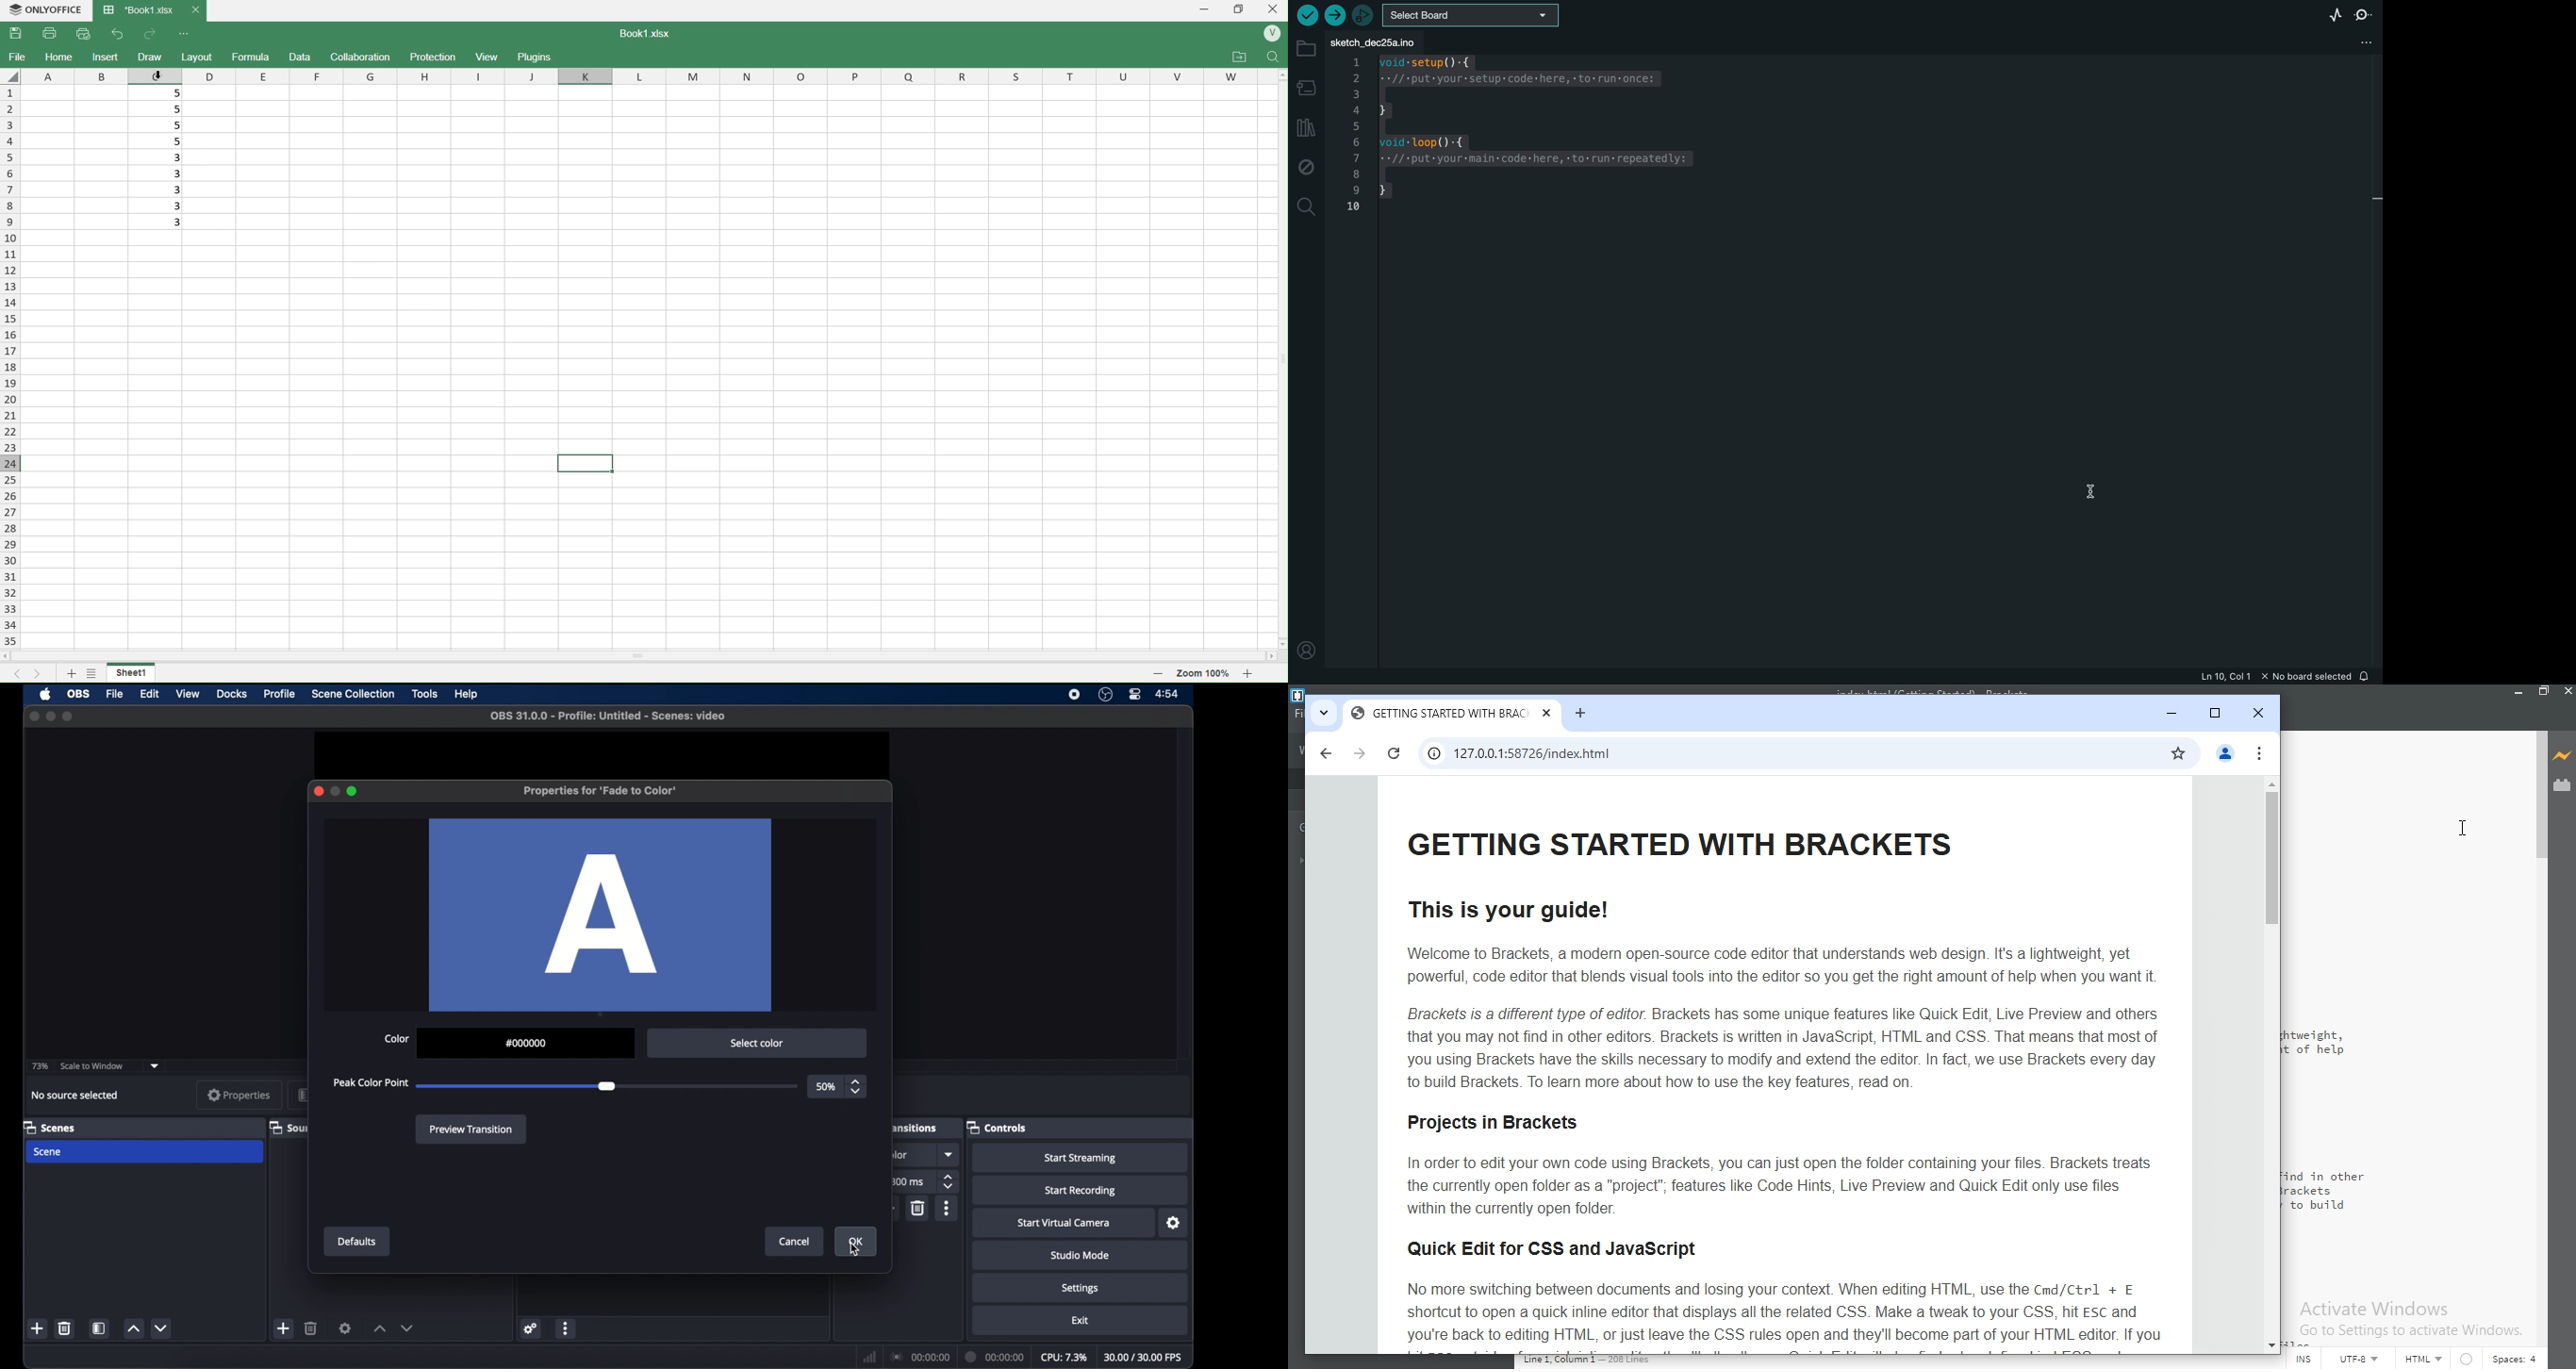 The height and width of the screenshot is (1372, 2576). I want to click on studio mode, so click(1081, 1255).